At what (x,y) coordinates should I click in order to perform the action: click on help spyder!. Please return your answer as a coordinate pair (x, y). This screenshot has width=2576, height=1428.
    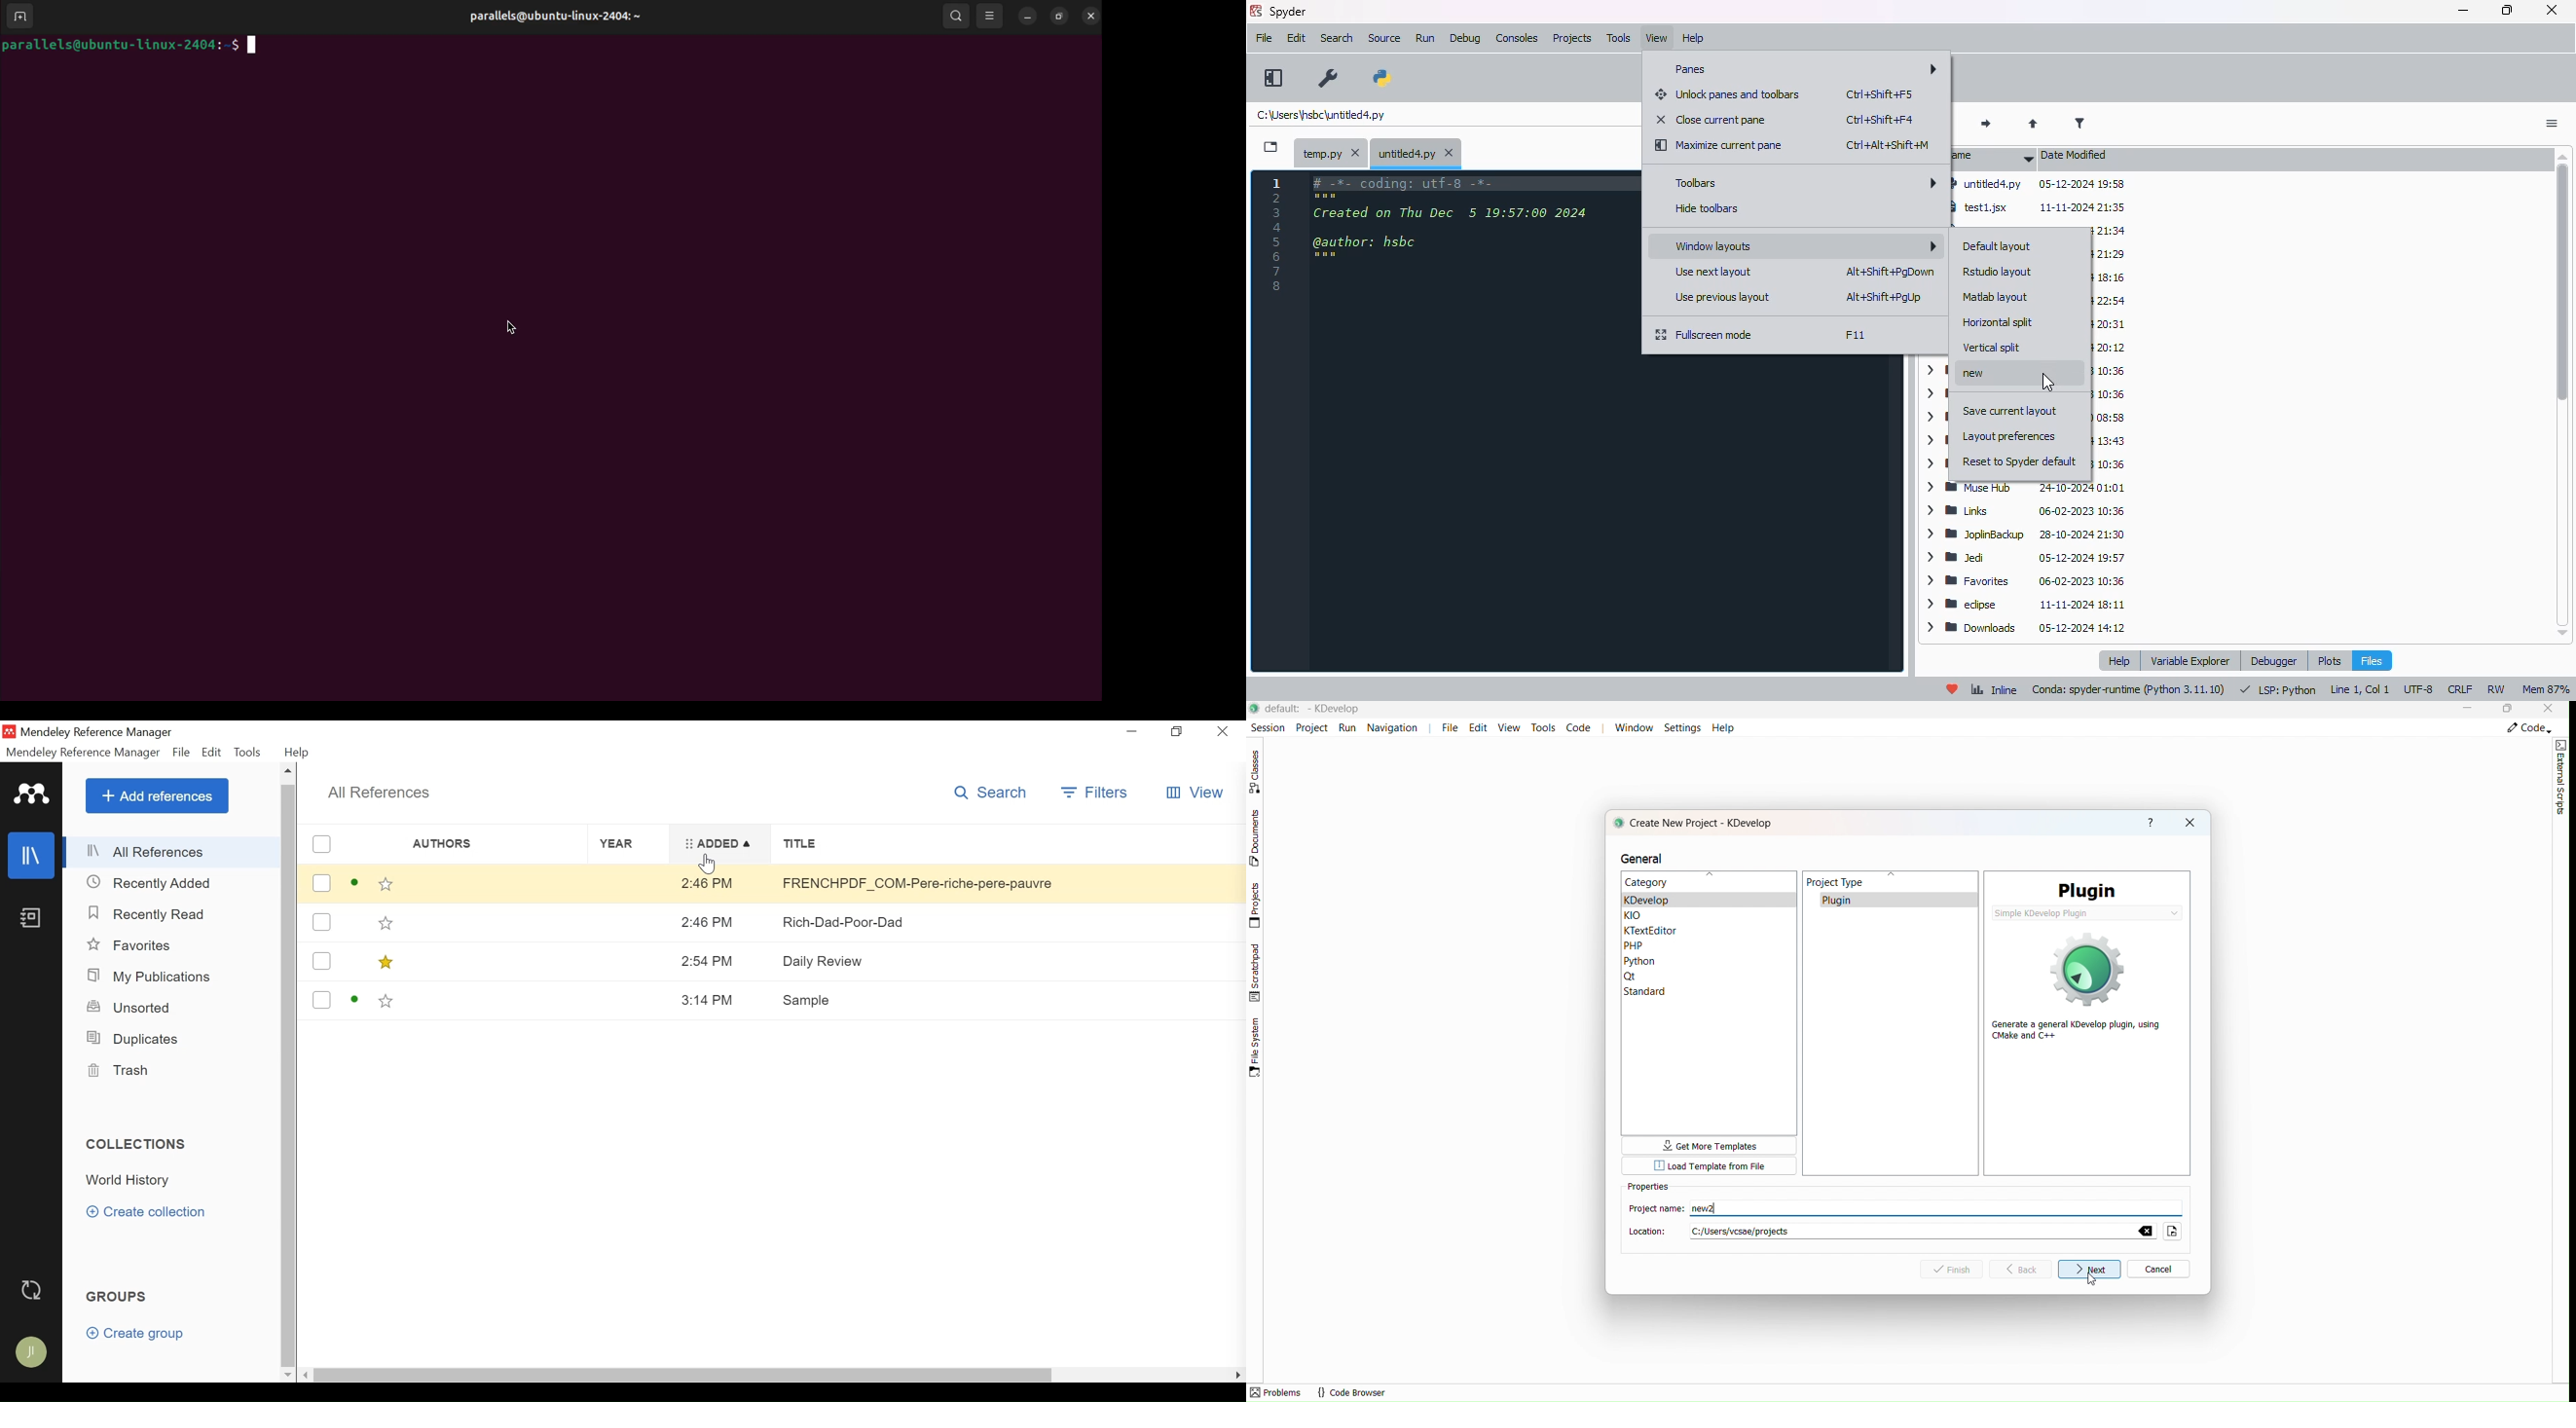
    Looking at the image, I should click on (1953, 689).